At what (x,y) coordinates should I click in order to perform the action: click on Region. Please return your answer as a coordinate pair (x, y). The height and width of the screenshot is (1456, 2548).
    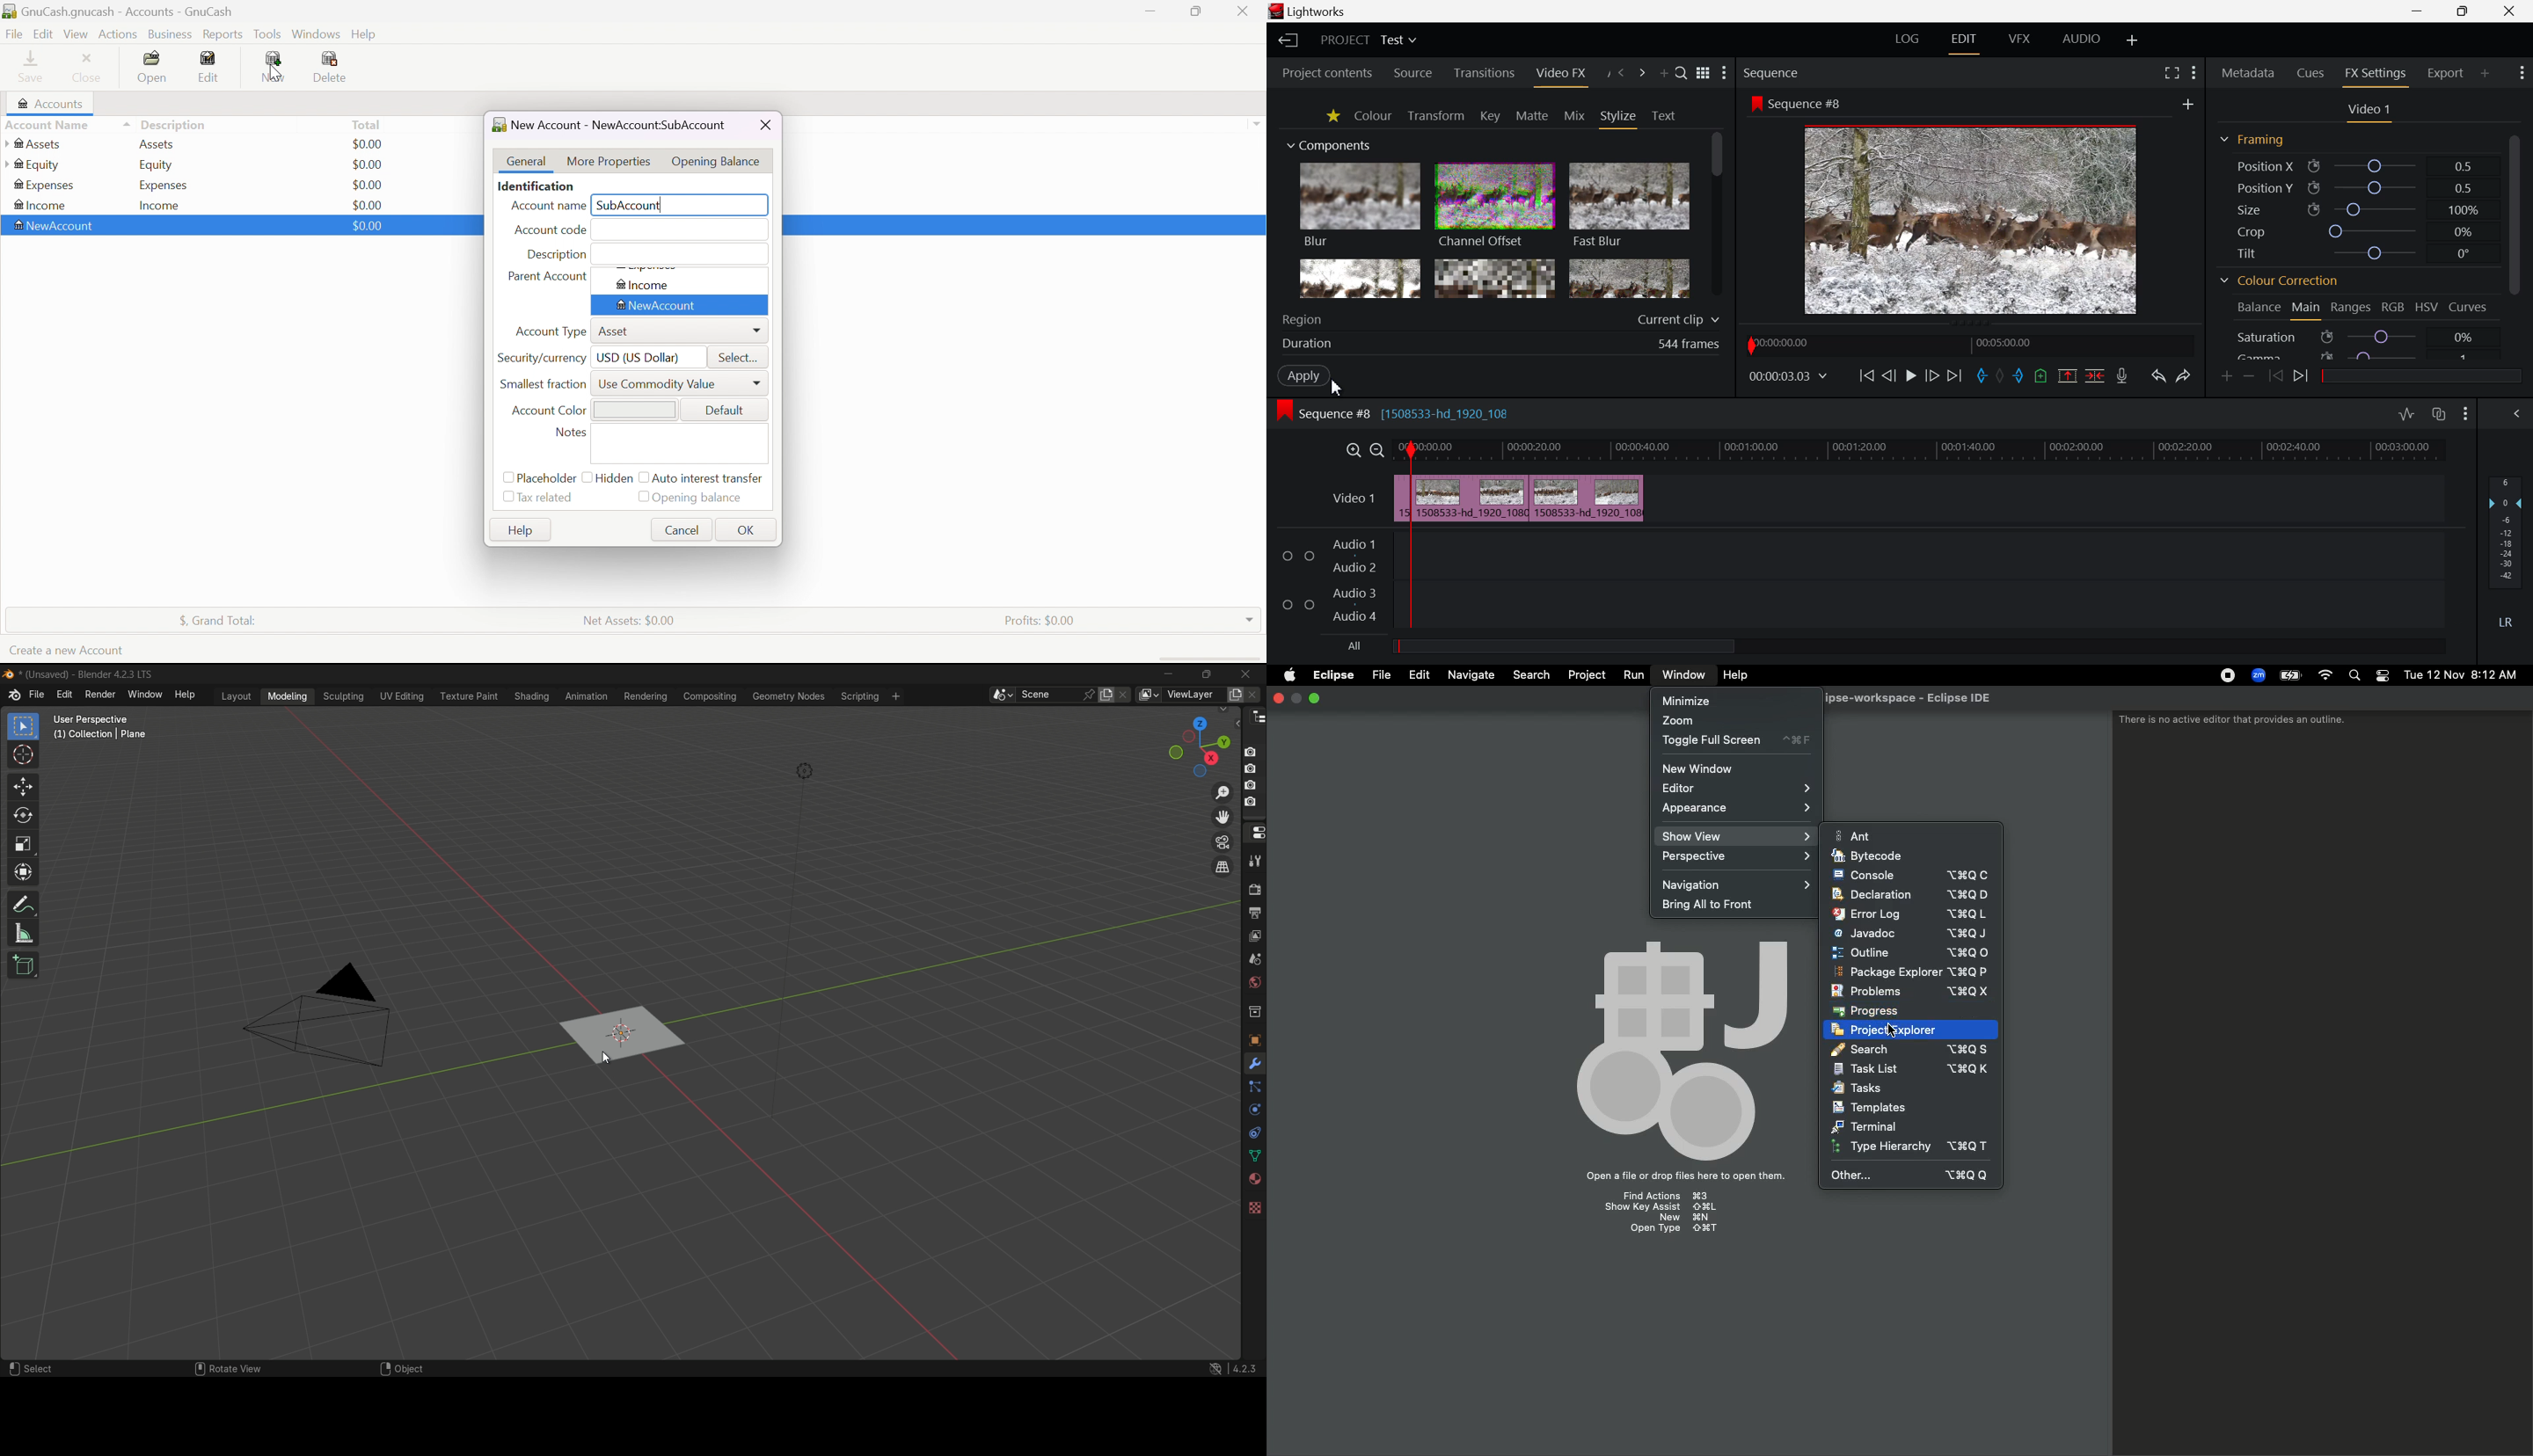
    Looking at the image, I should click on (1501, 318).